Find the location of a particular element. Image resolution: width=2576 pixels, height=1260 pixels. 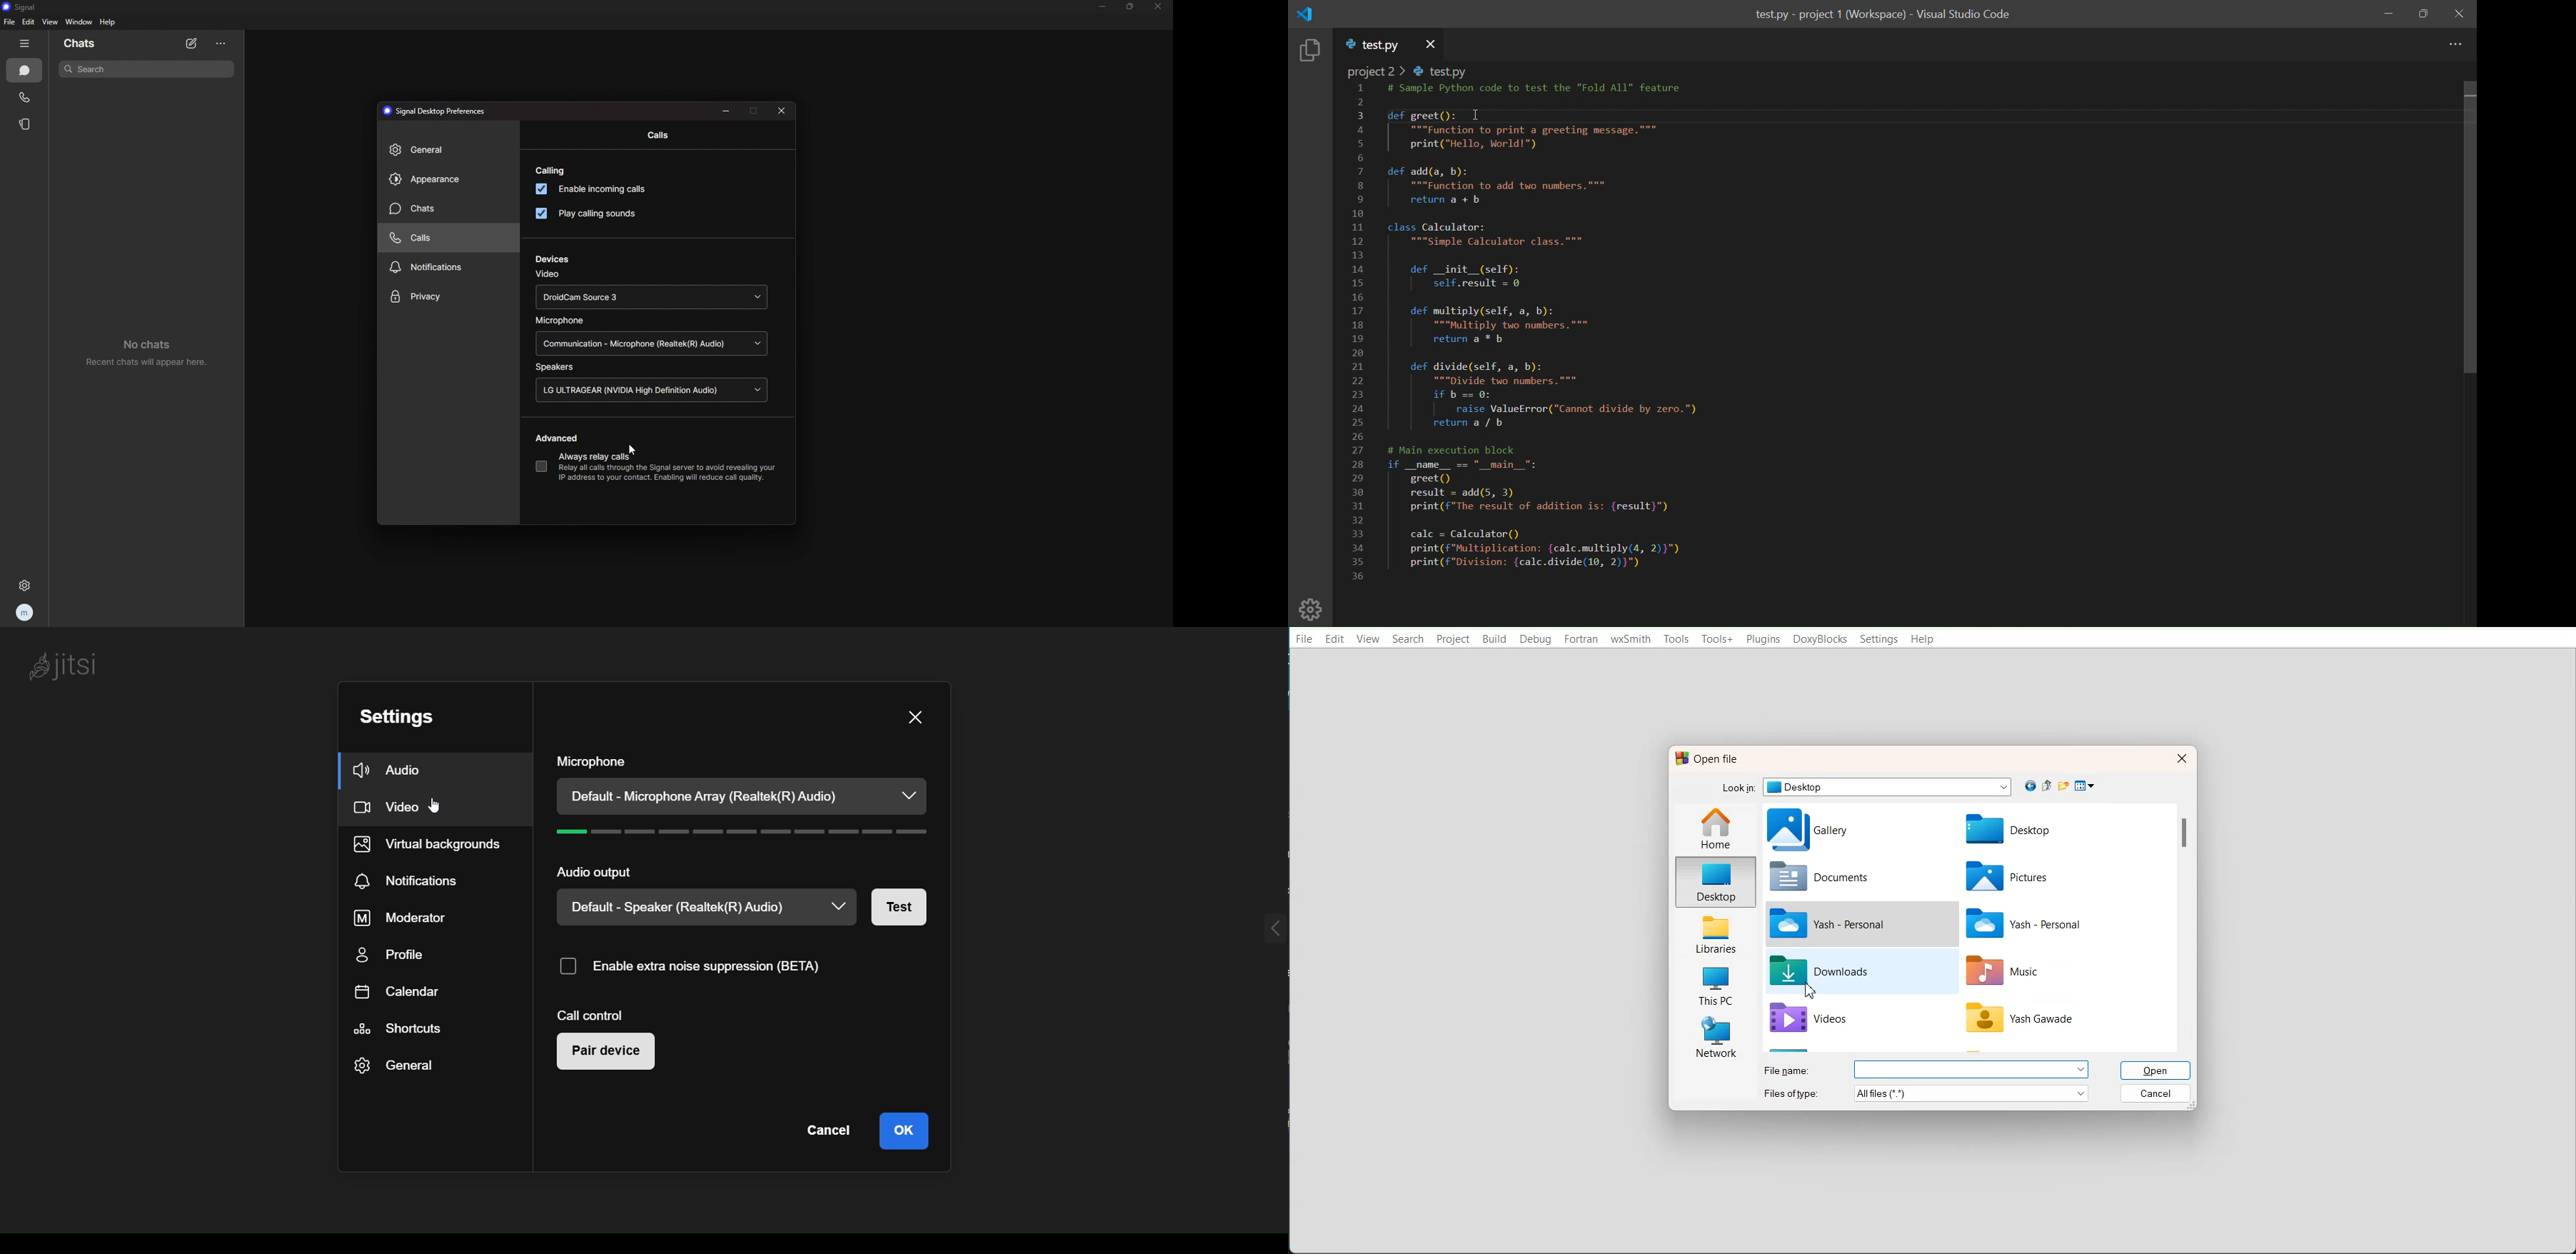

Pictures is located at coordinates (2036, 877).